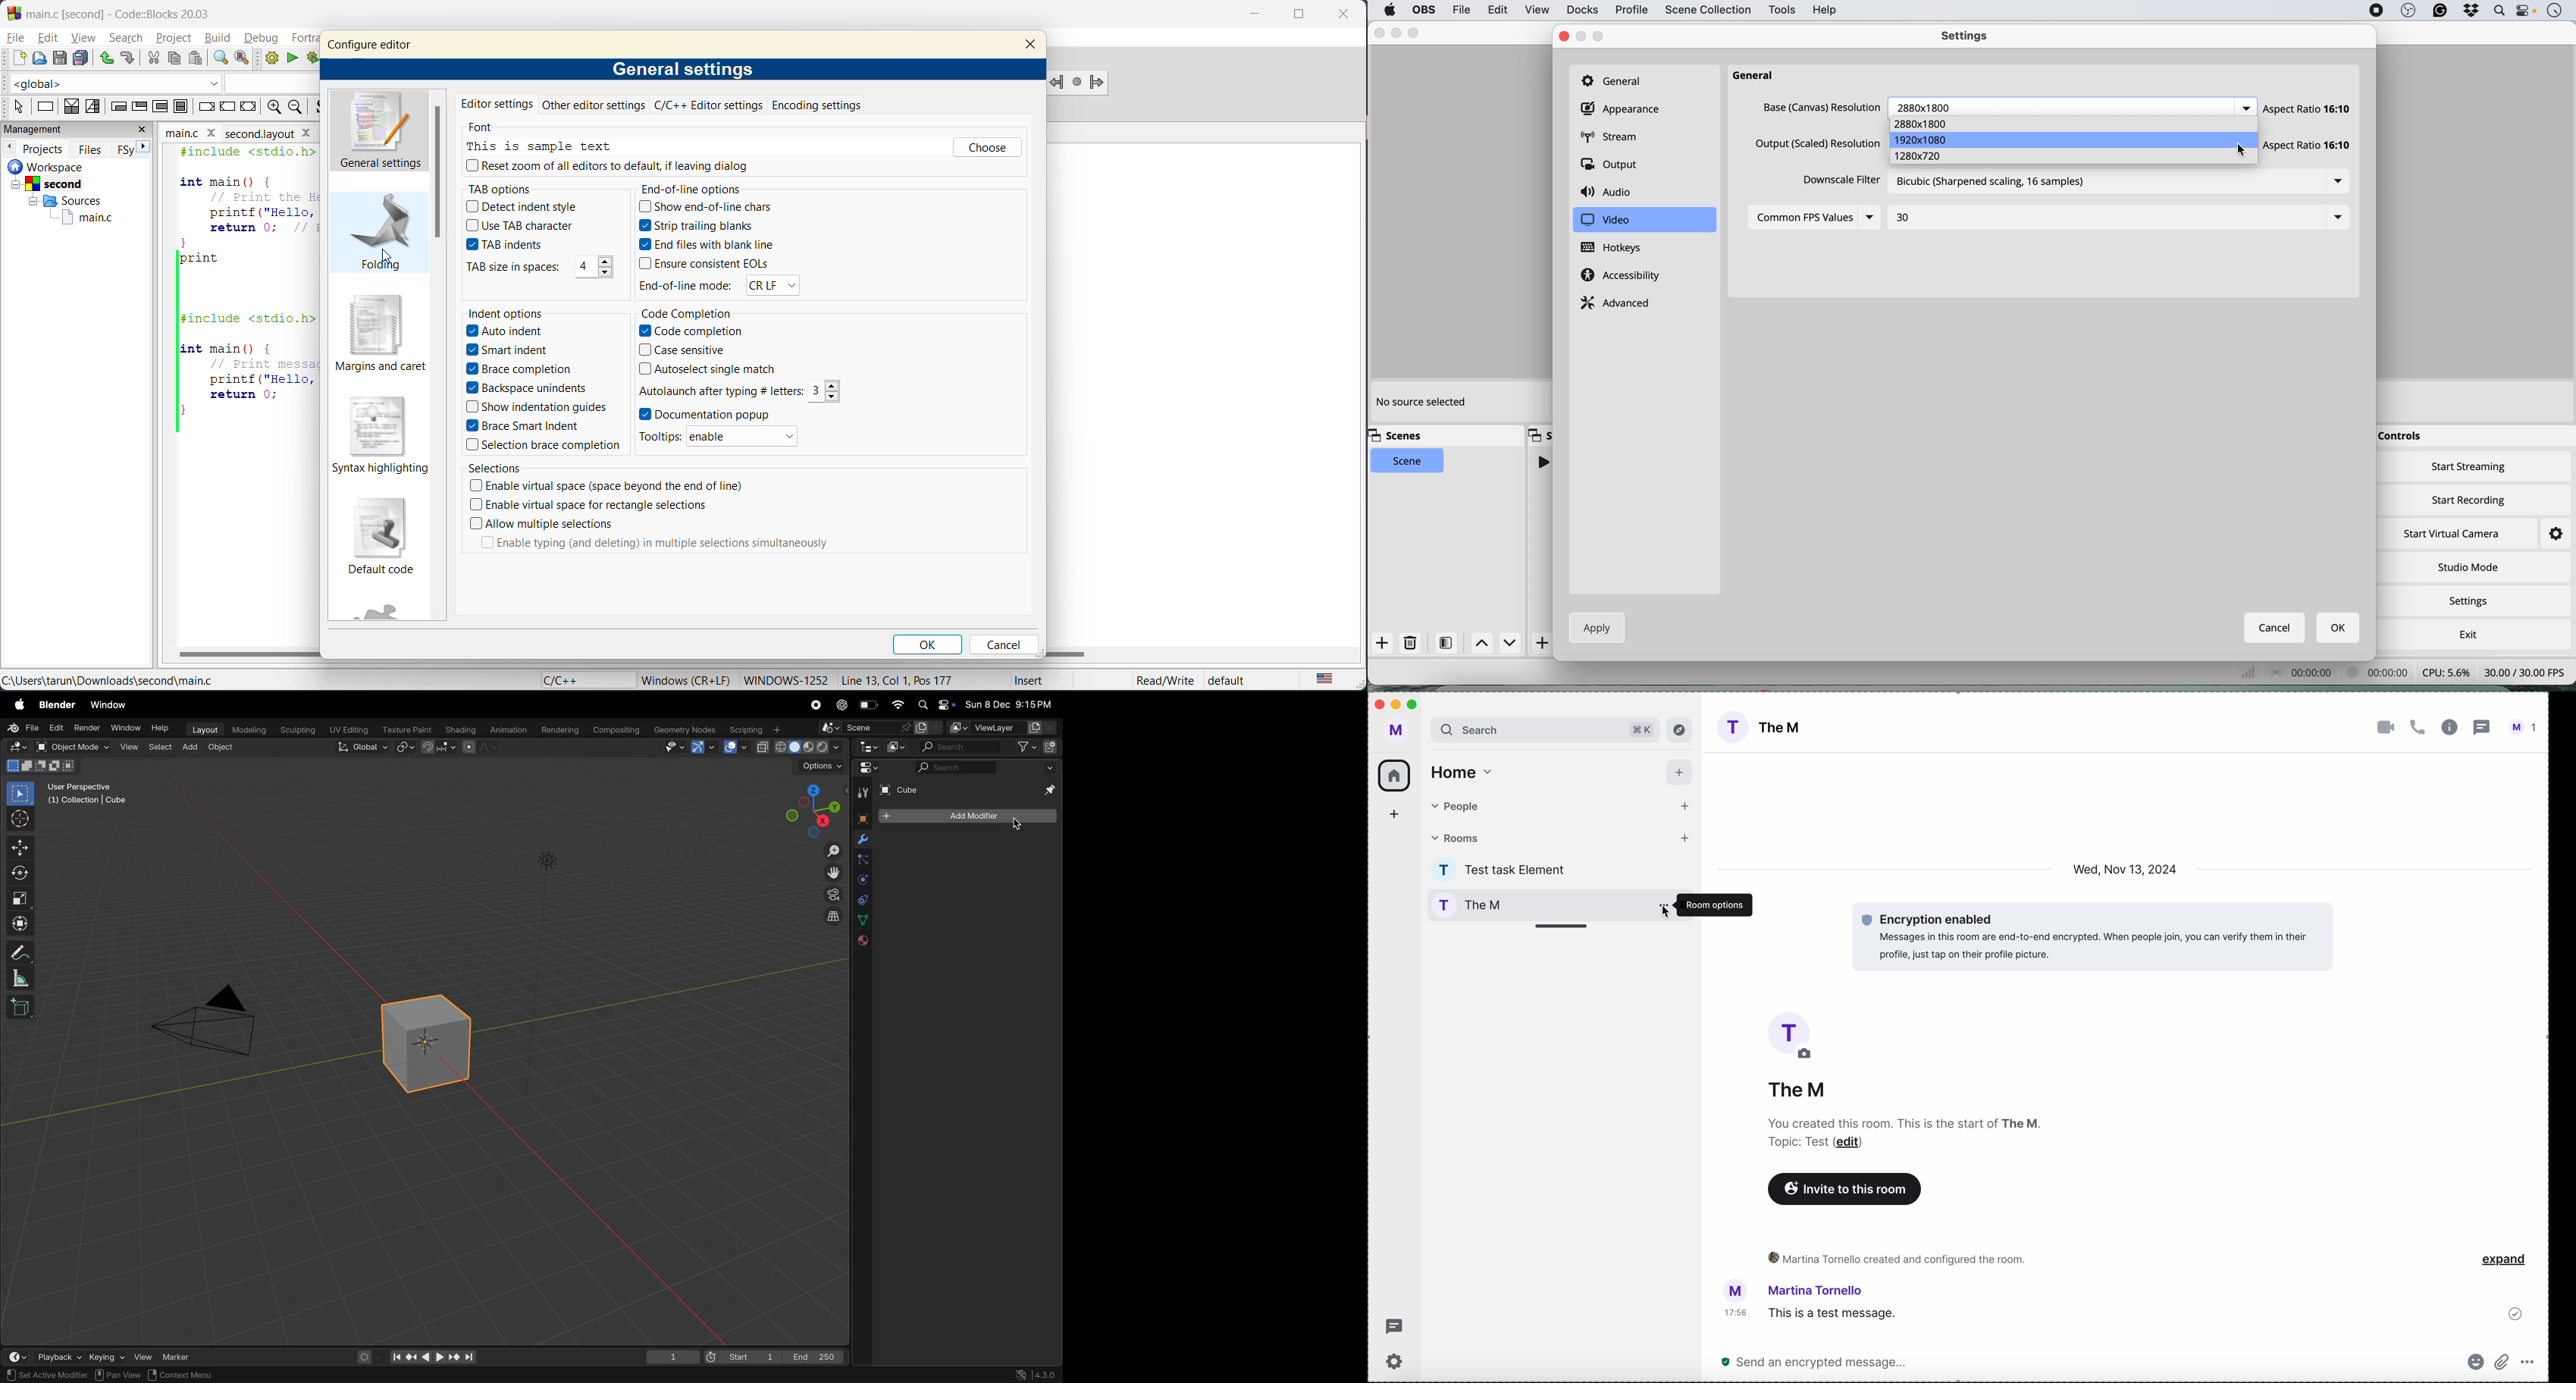 Image resolution: width=2576 pixels, height=1400 pixels. Describe the element at coordinates (243, 290) in the screenshot. I see `code editor` at that location.